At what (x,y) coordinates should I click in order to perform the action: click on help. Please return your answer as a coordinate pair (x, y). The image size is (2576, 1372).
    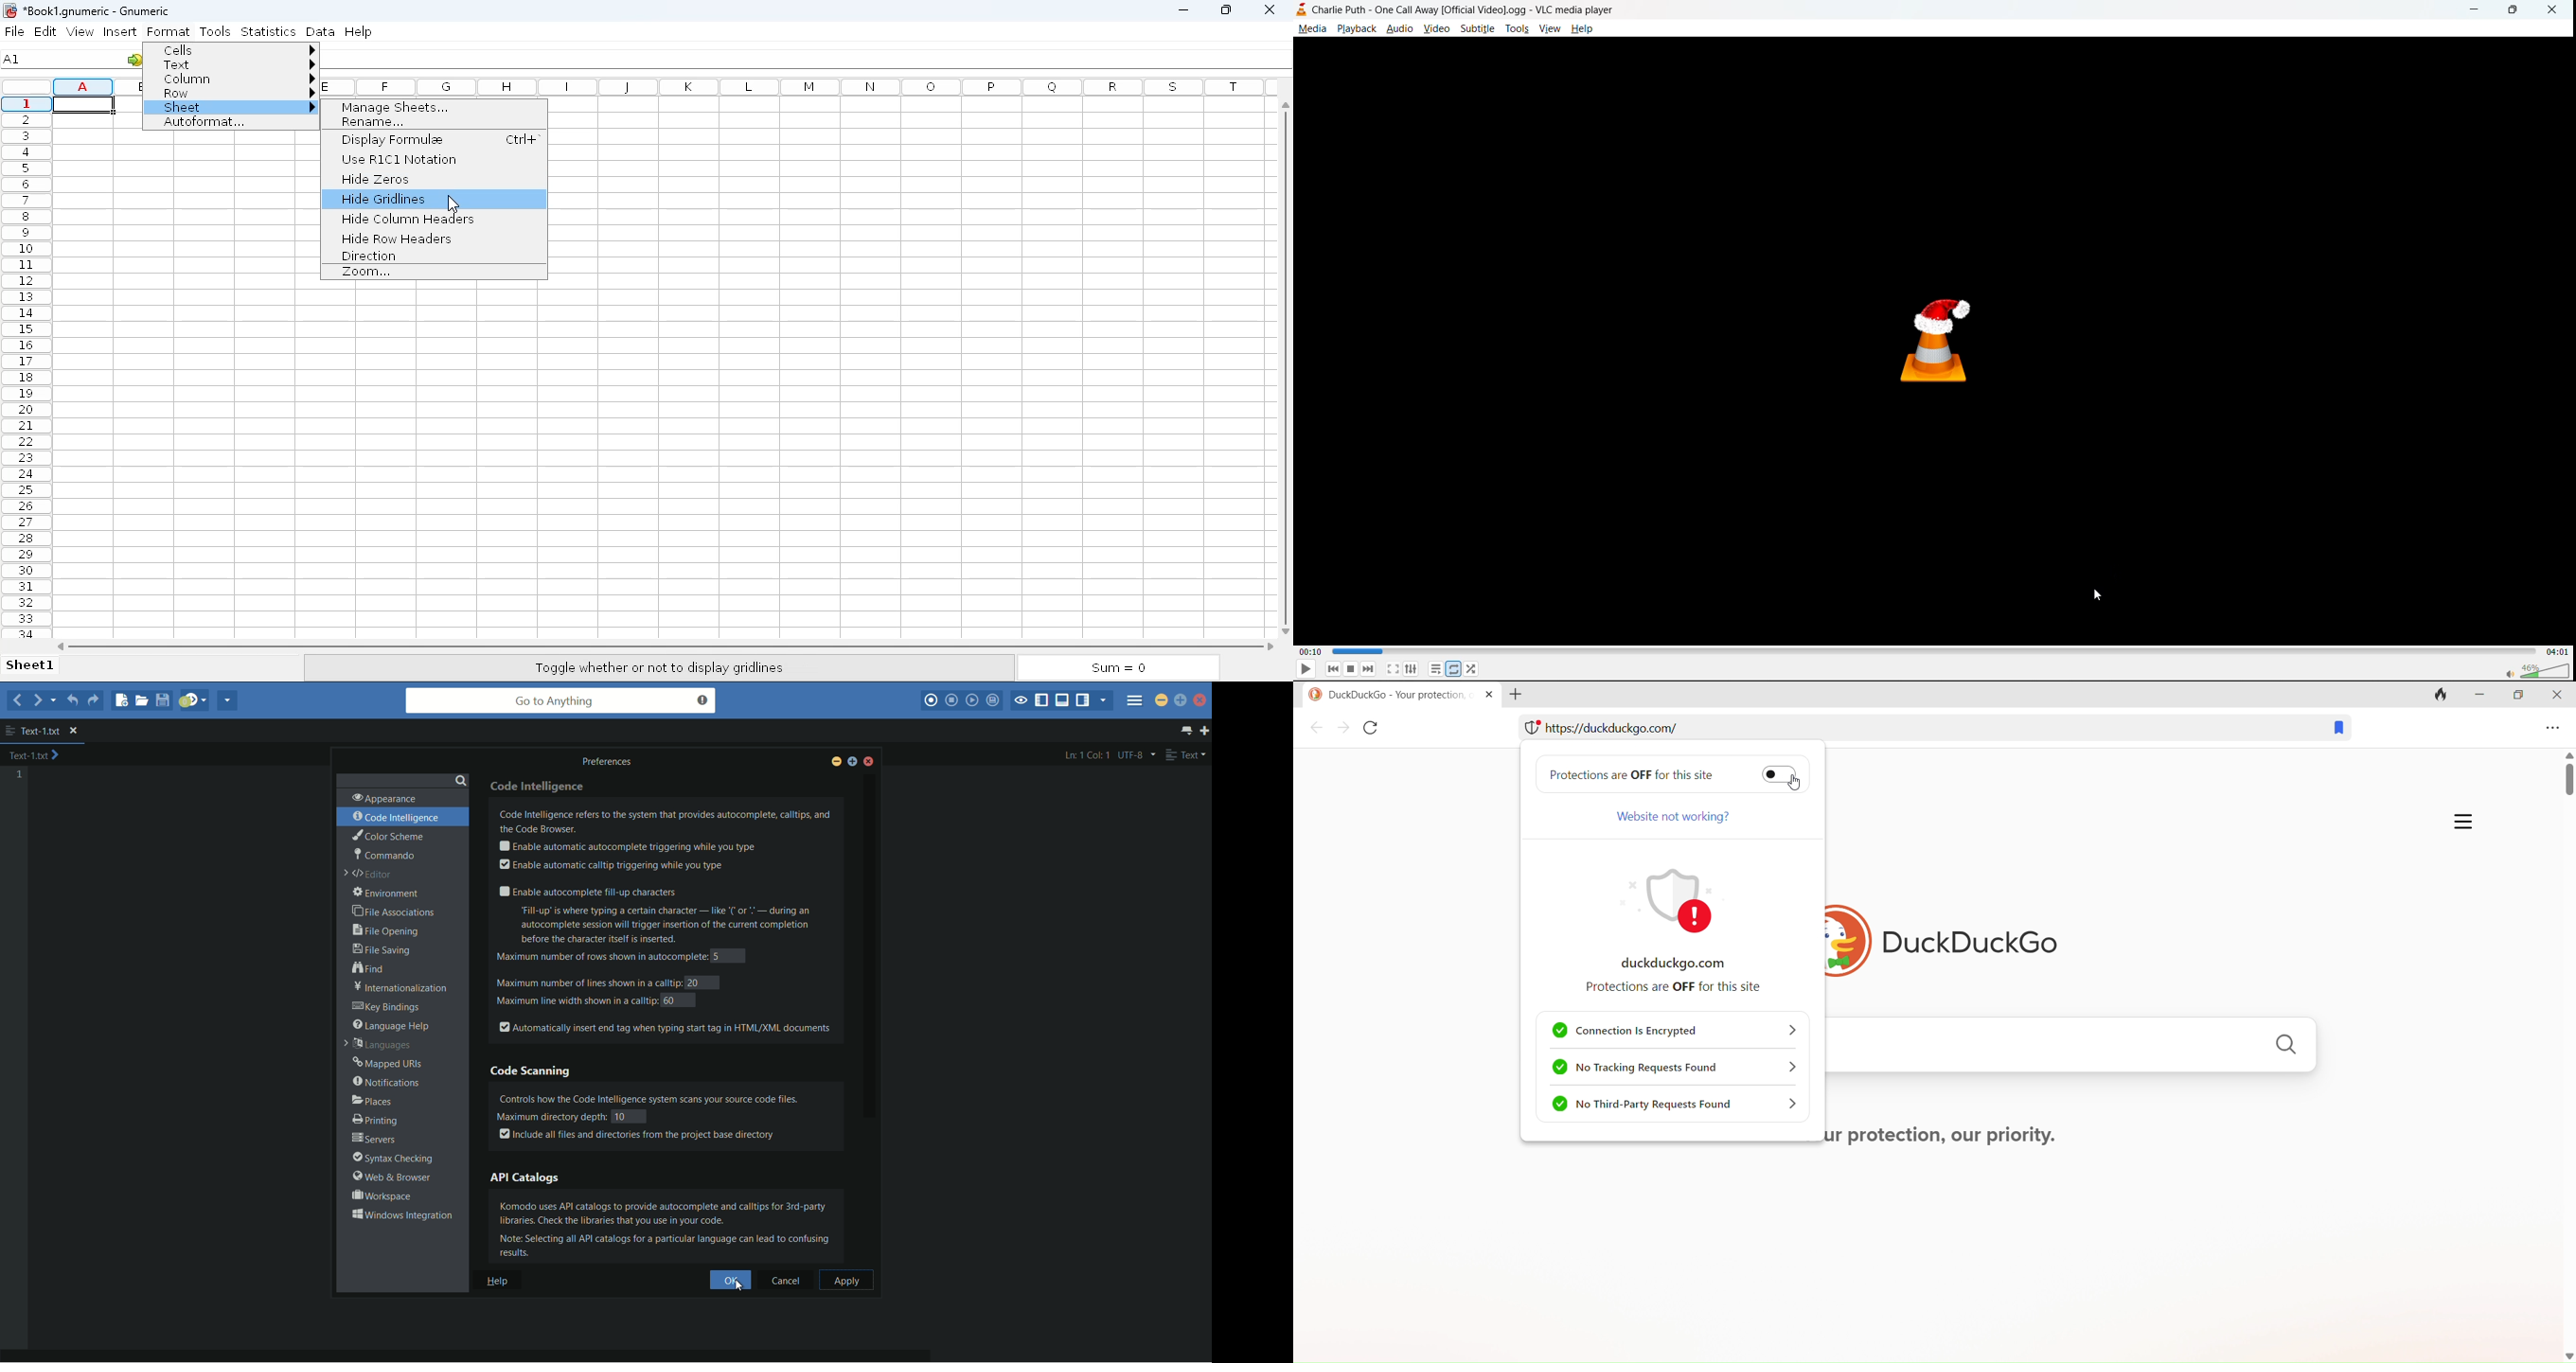
    Looking at the image, I should click on (358, 31).